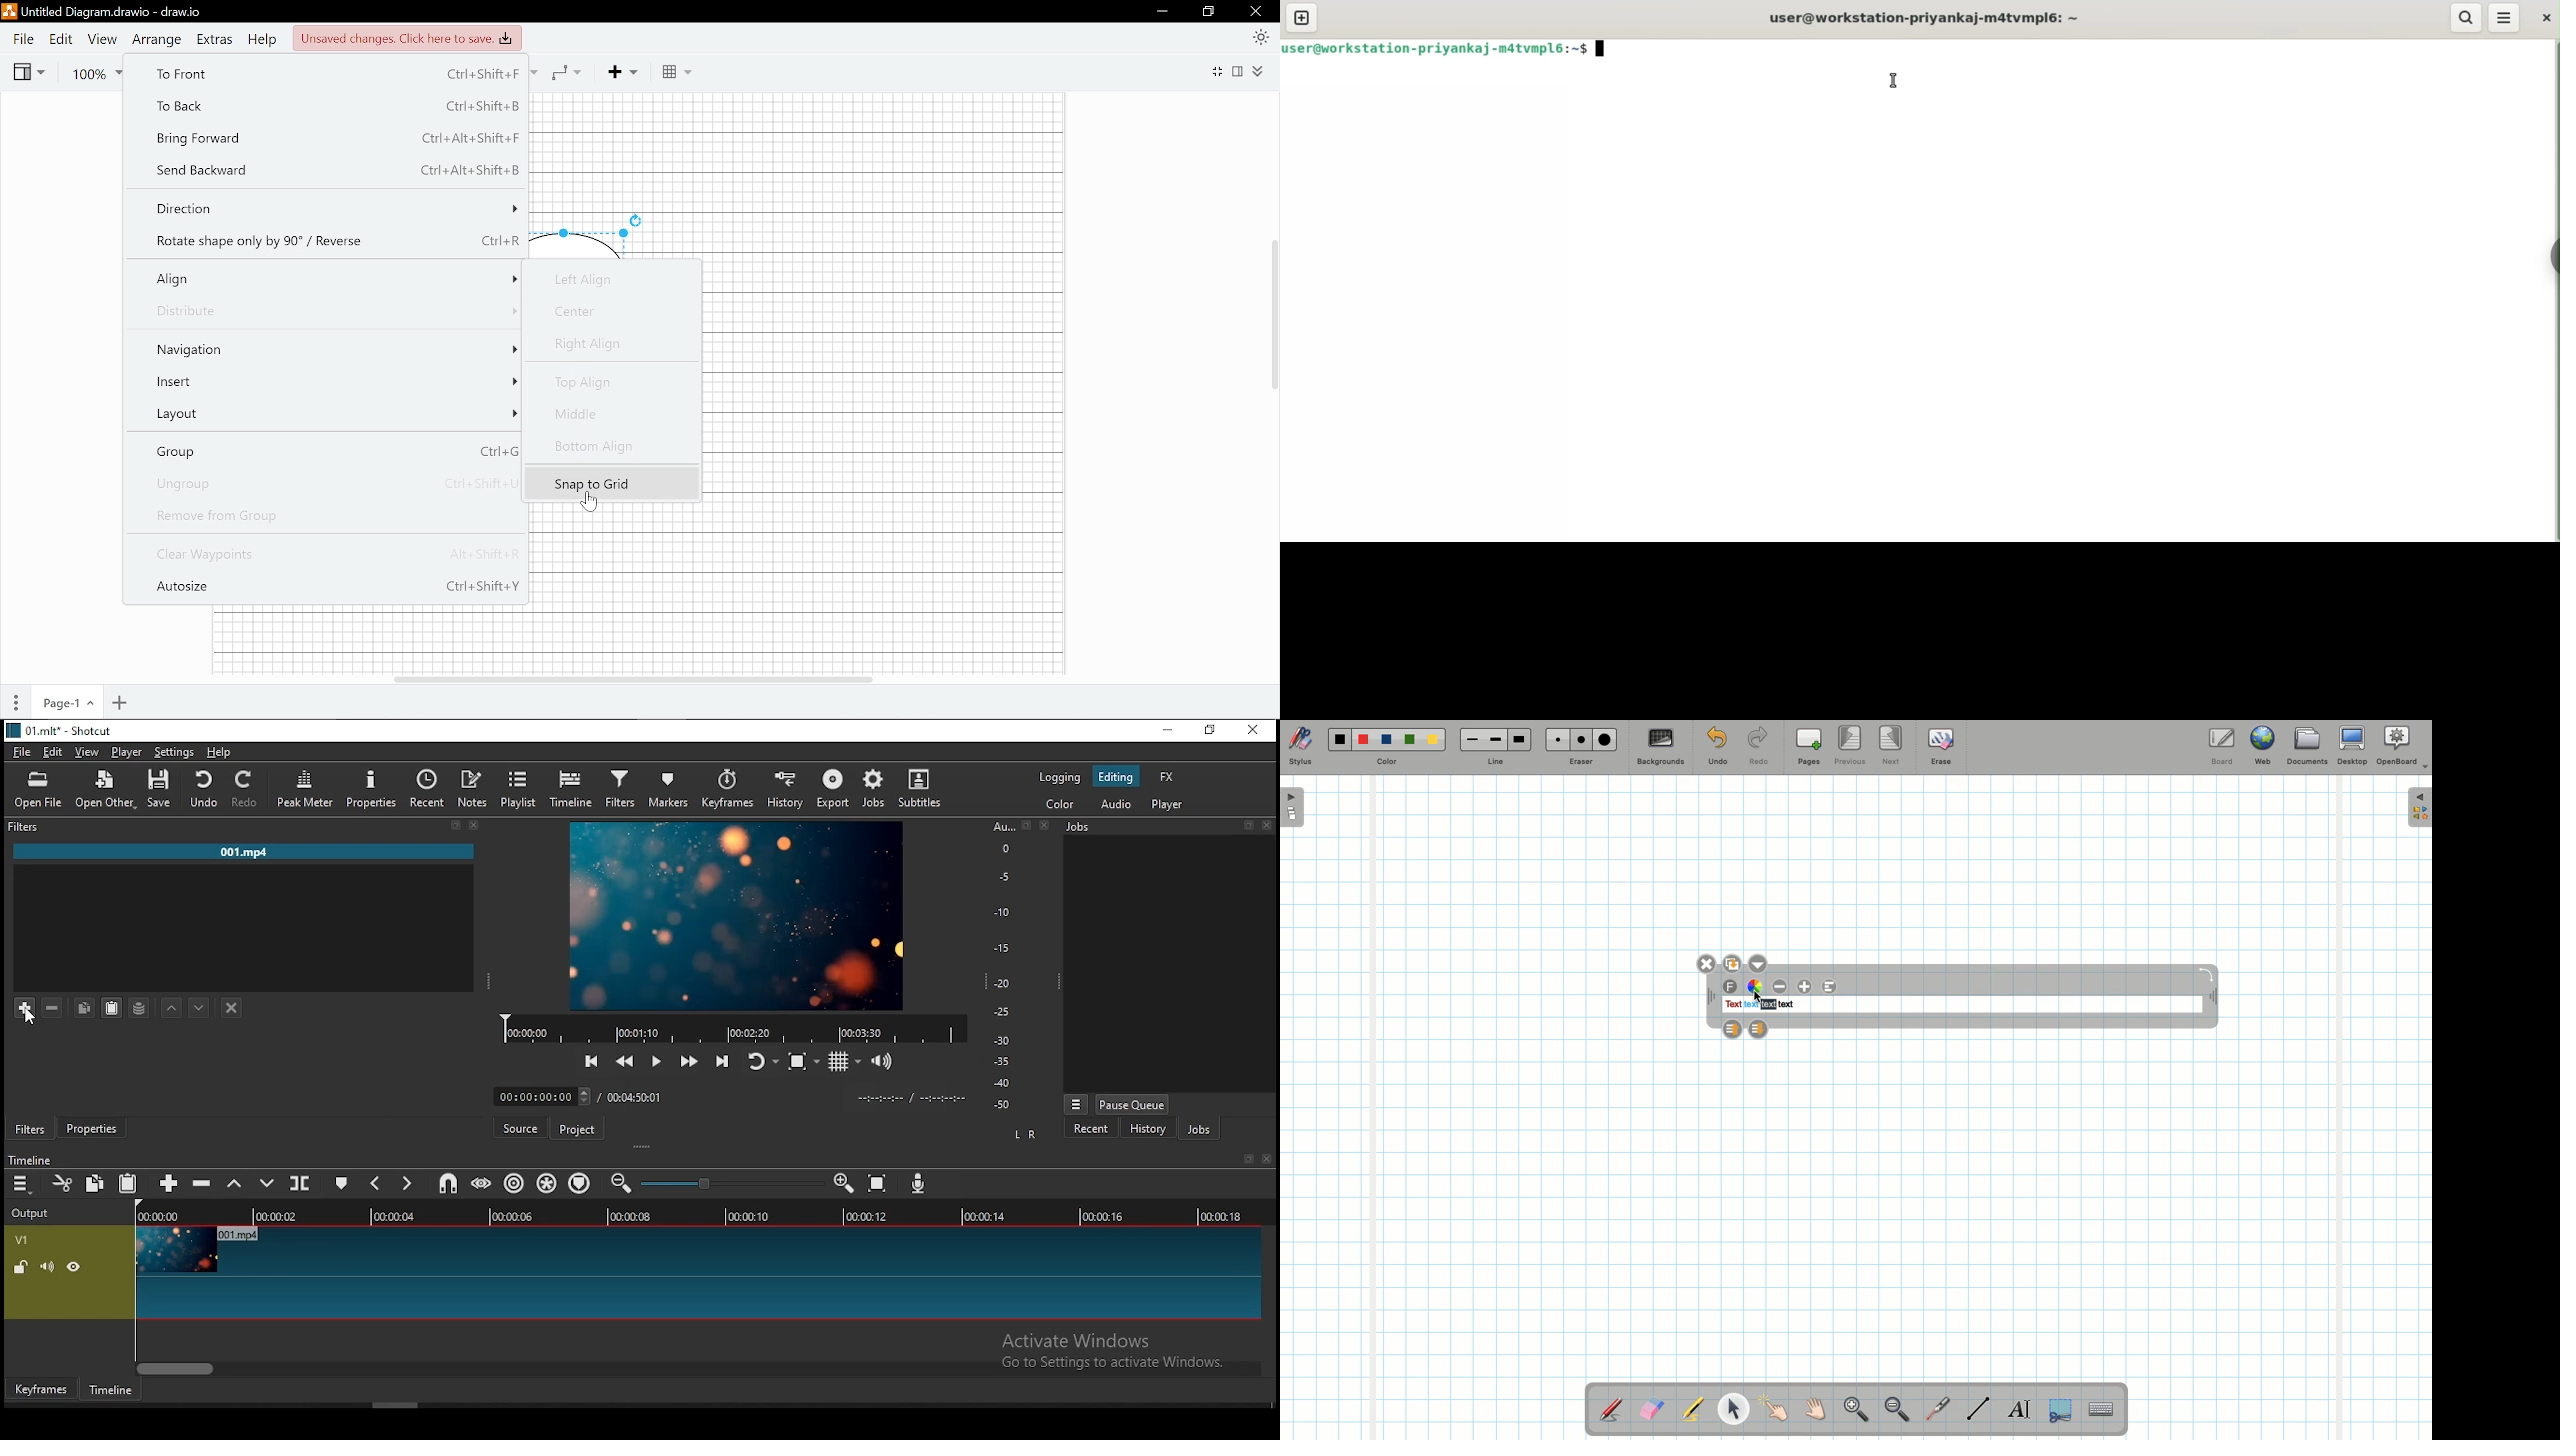 This screenshot has width=2576, height=1456. What do you see at coordinates (36, 1213) in the screenshot?
I see `Output` at bounding box center [36, 1213].